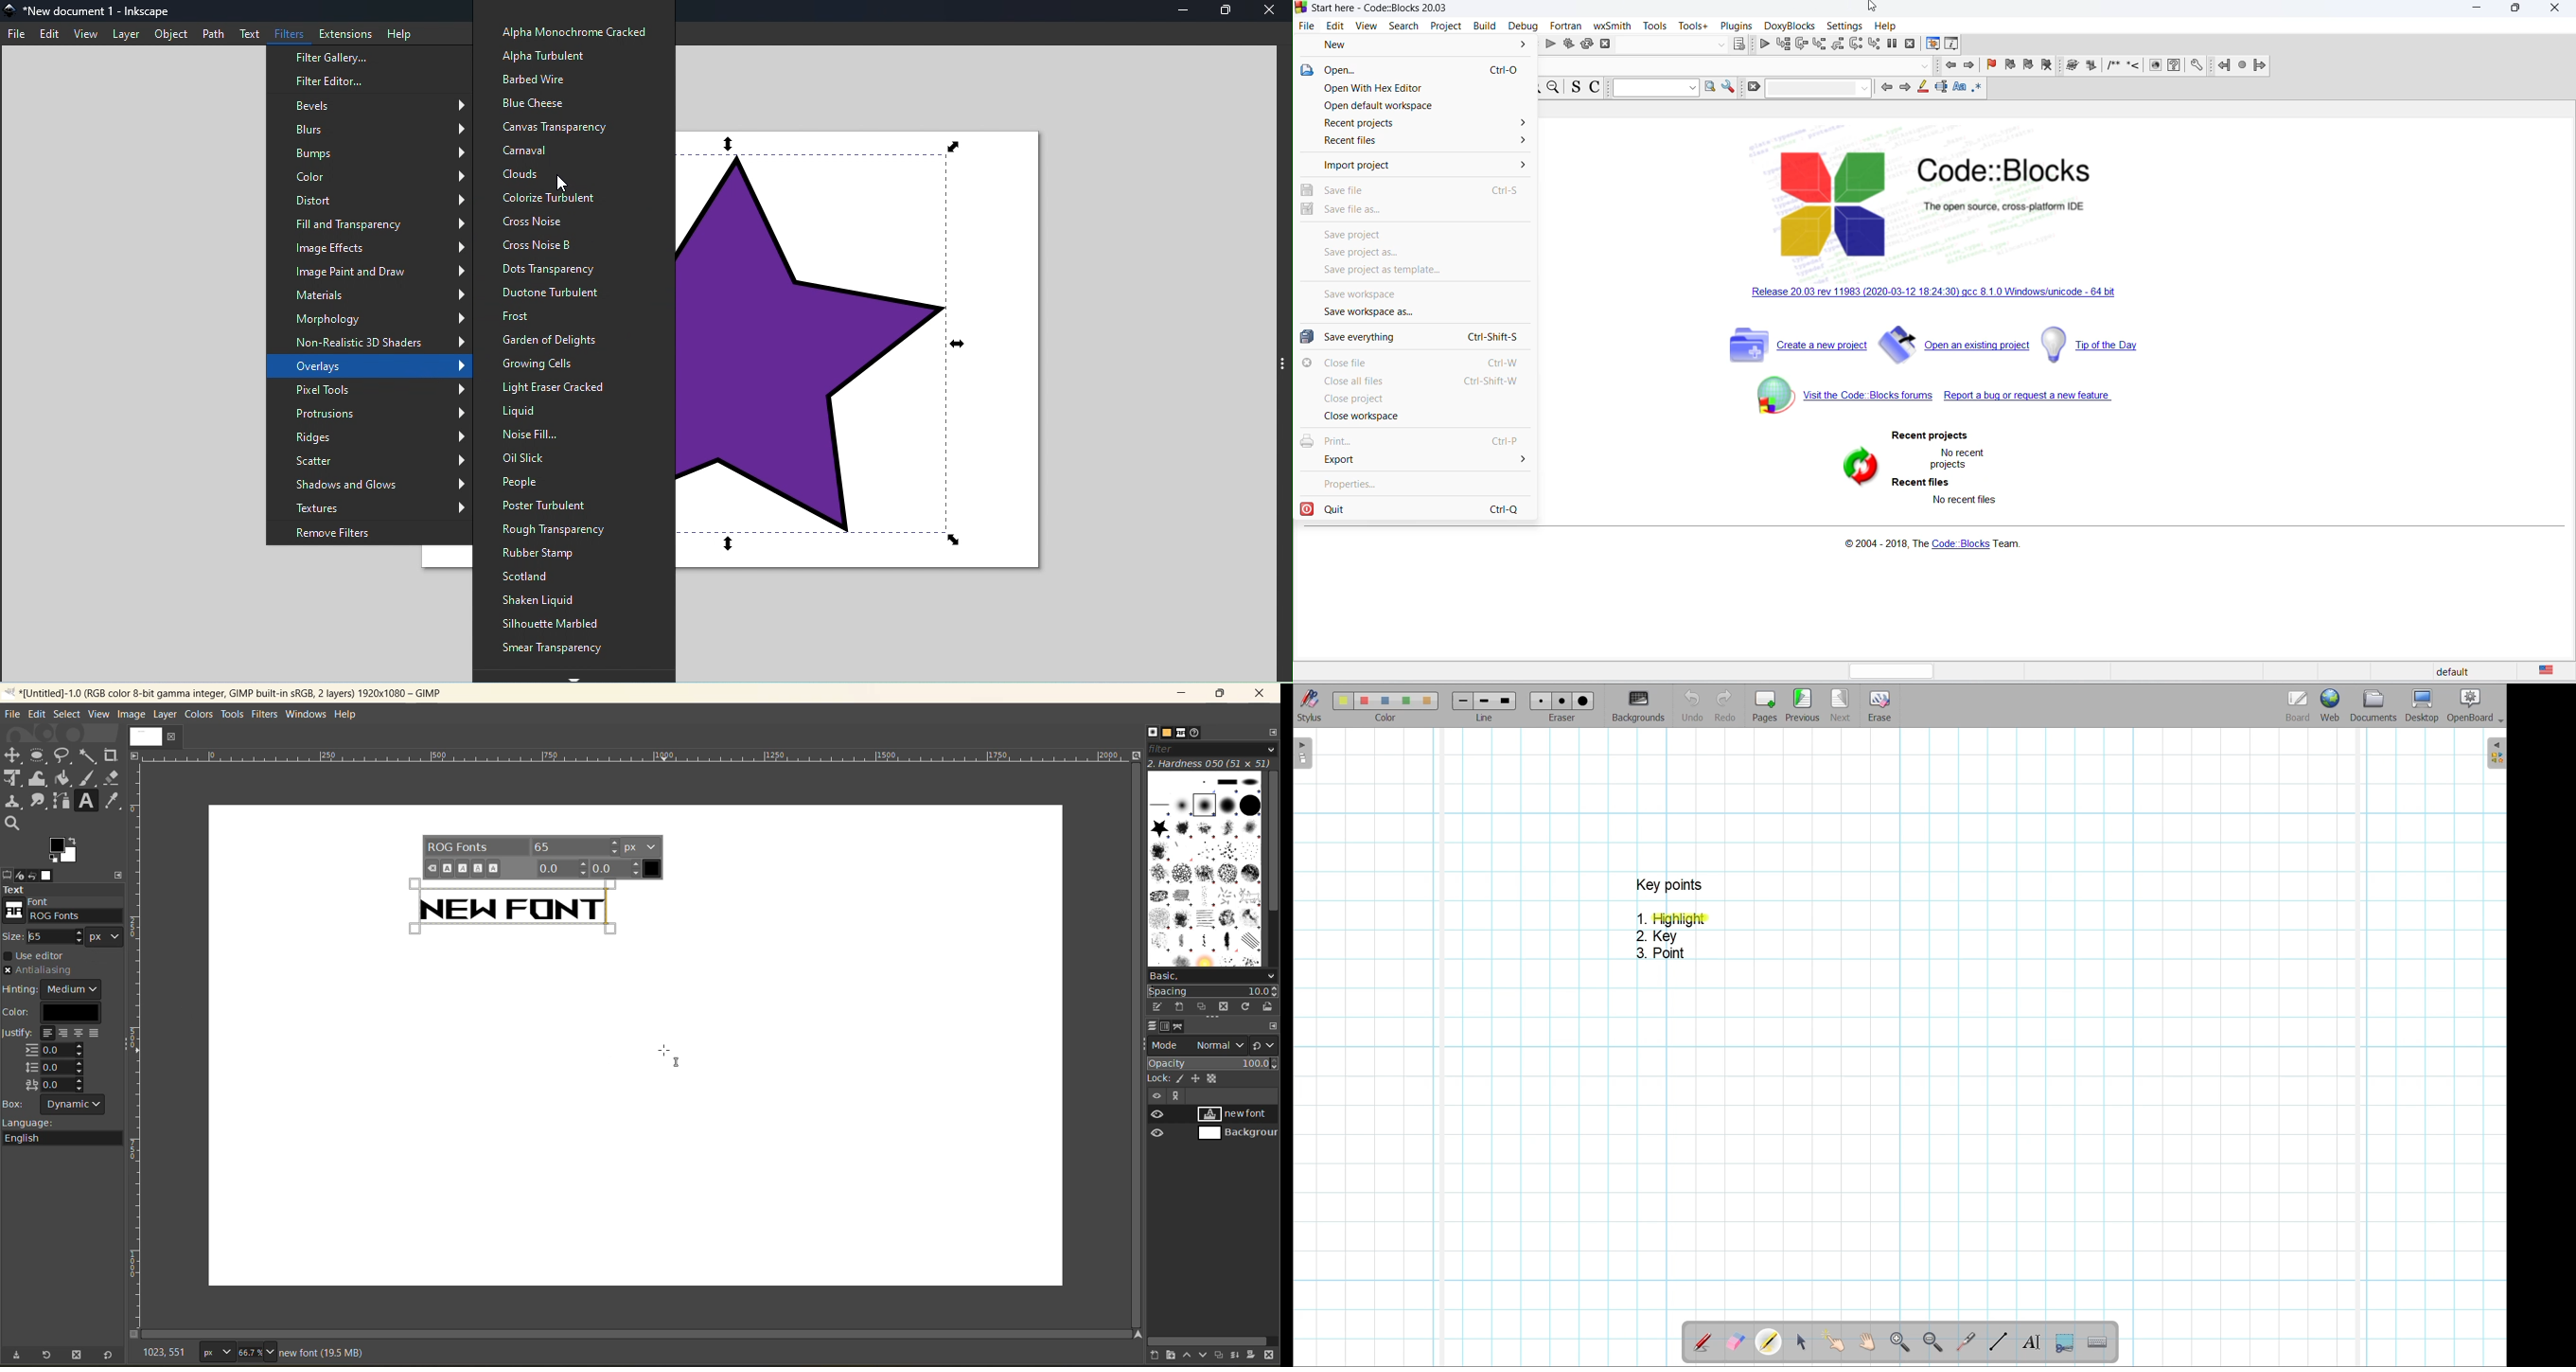 This screenshot has width=2576, height=1372. Describe the element at coordinates (50, 876) in the screenshot. I see `images` at that location.